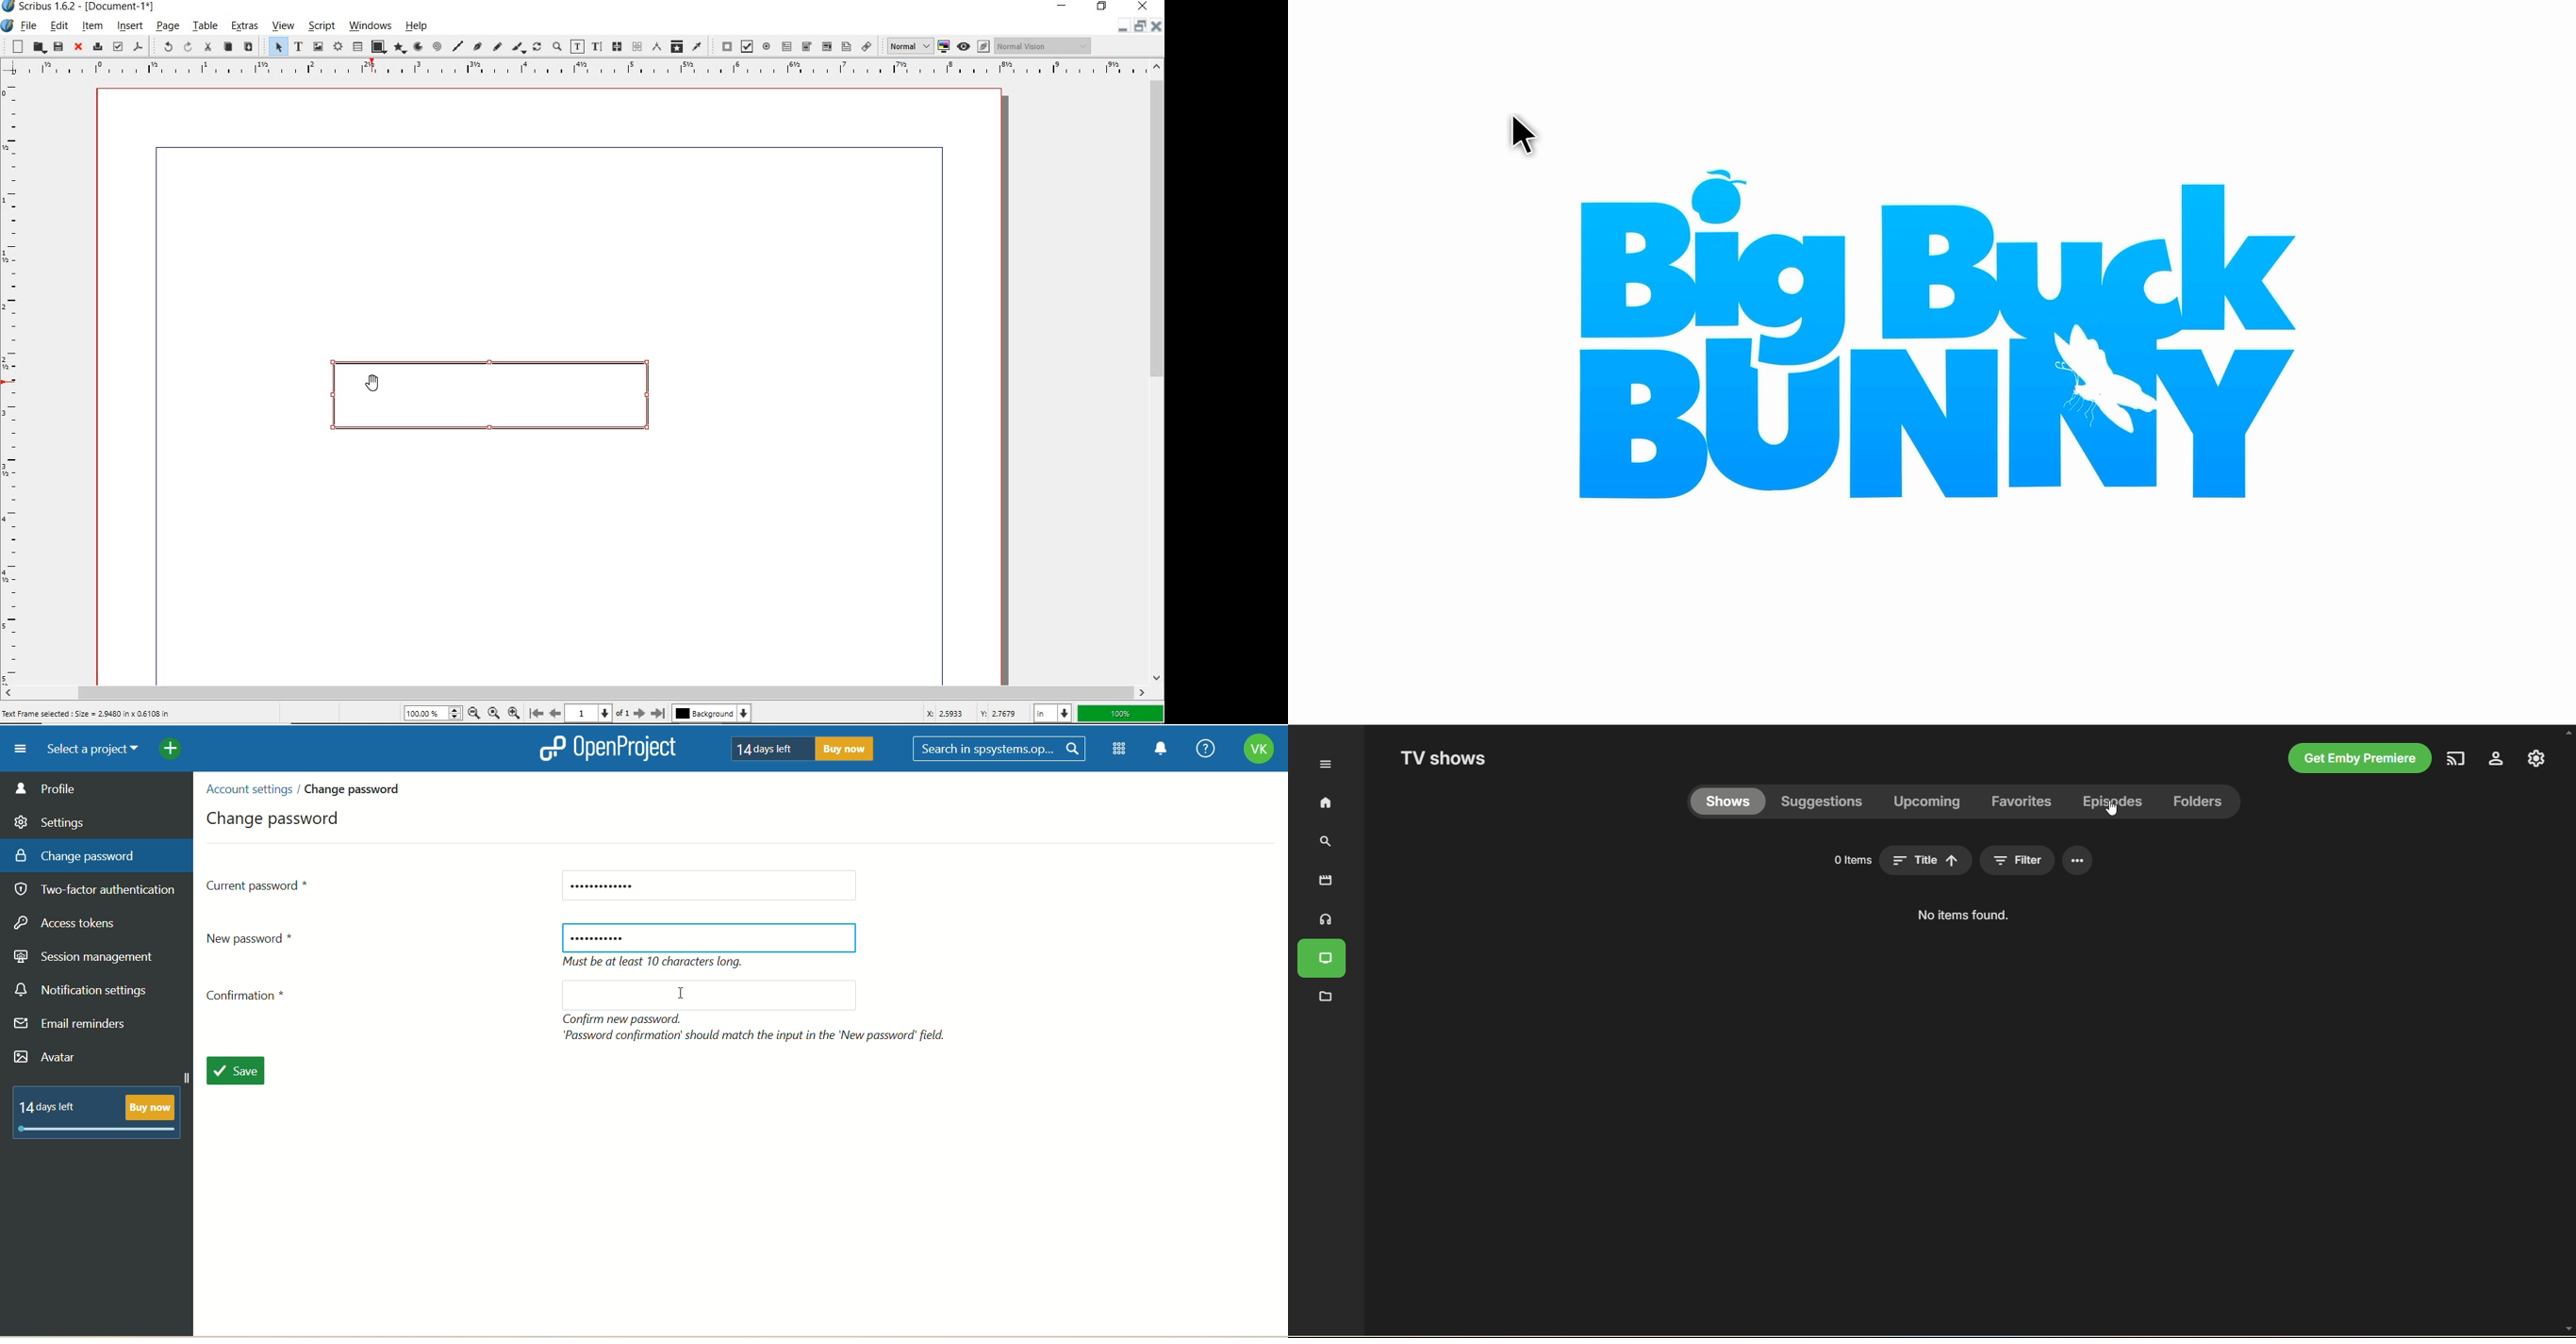  I want to click on edit text with story editor, so click(597, 46).